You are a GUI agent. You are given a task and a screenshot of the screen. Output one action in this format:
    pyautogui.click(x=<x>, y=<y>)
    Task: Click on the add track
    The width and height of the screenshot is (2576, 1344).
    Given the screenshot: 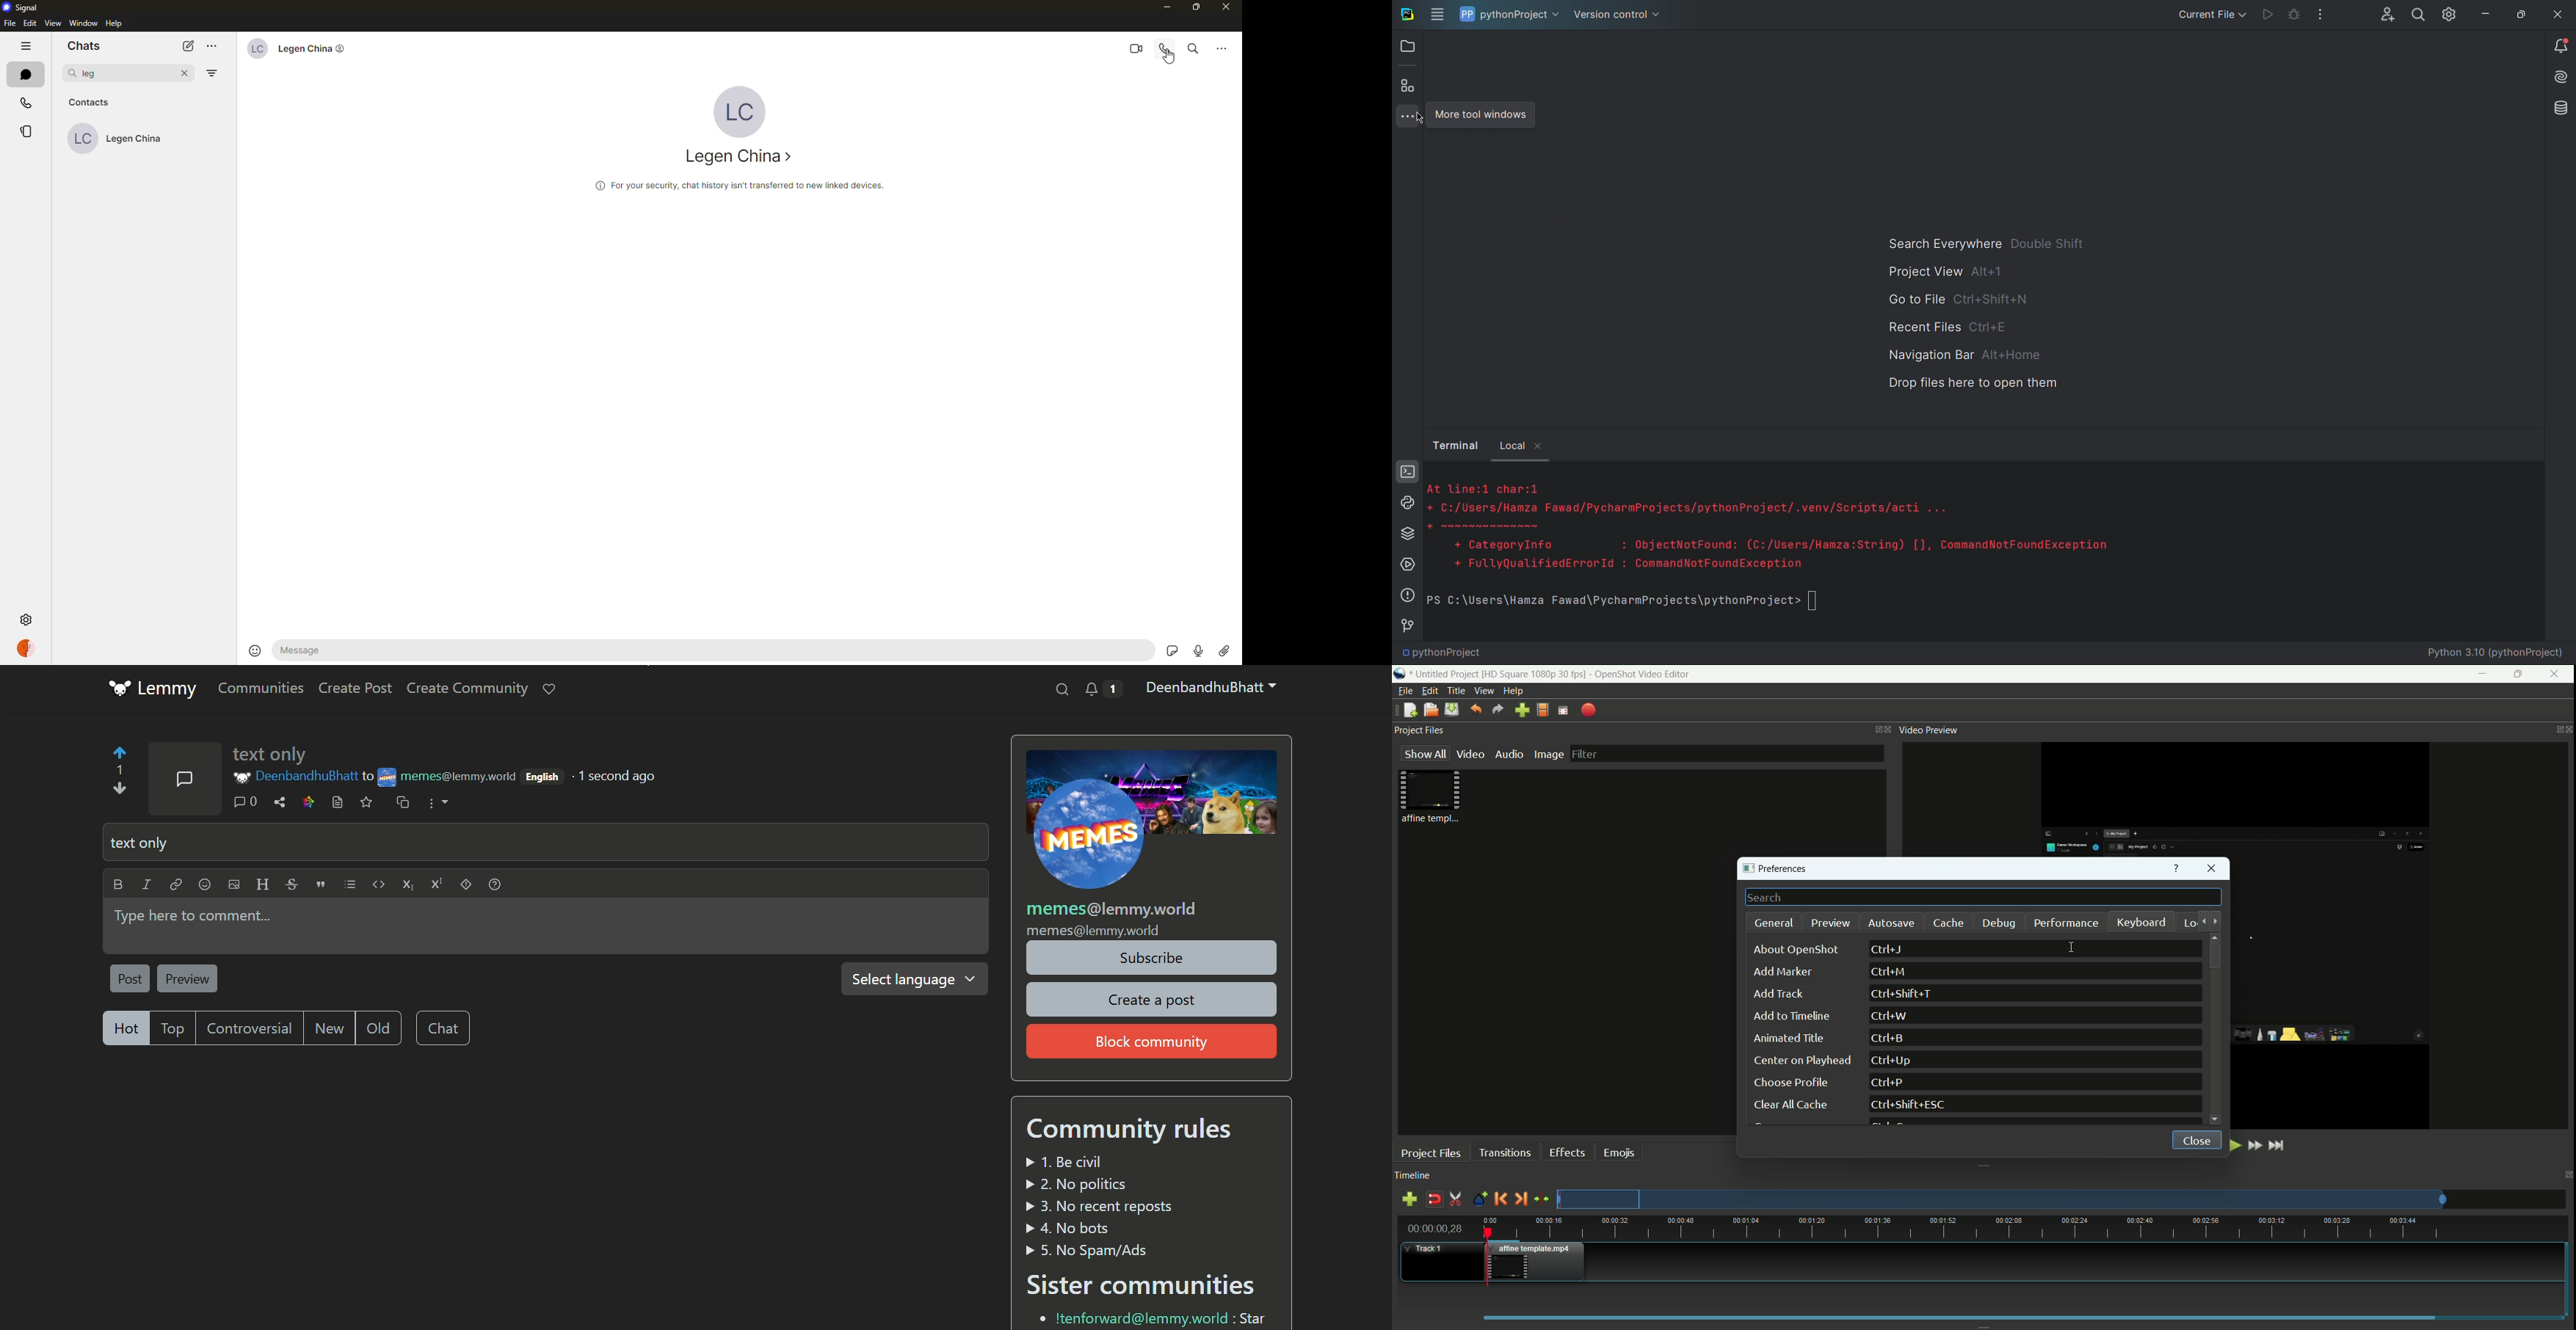 What is the action you would take?
    pyautogui.click(x=1409, y=1201)
    